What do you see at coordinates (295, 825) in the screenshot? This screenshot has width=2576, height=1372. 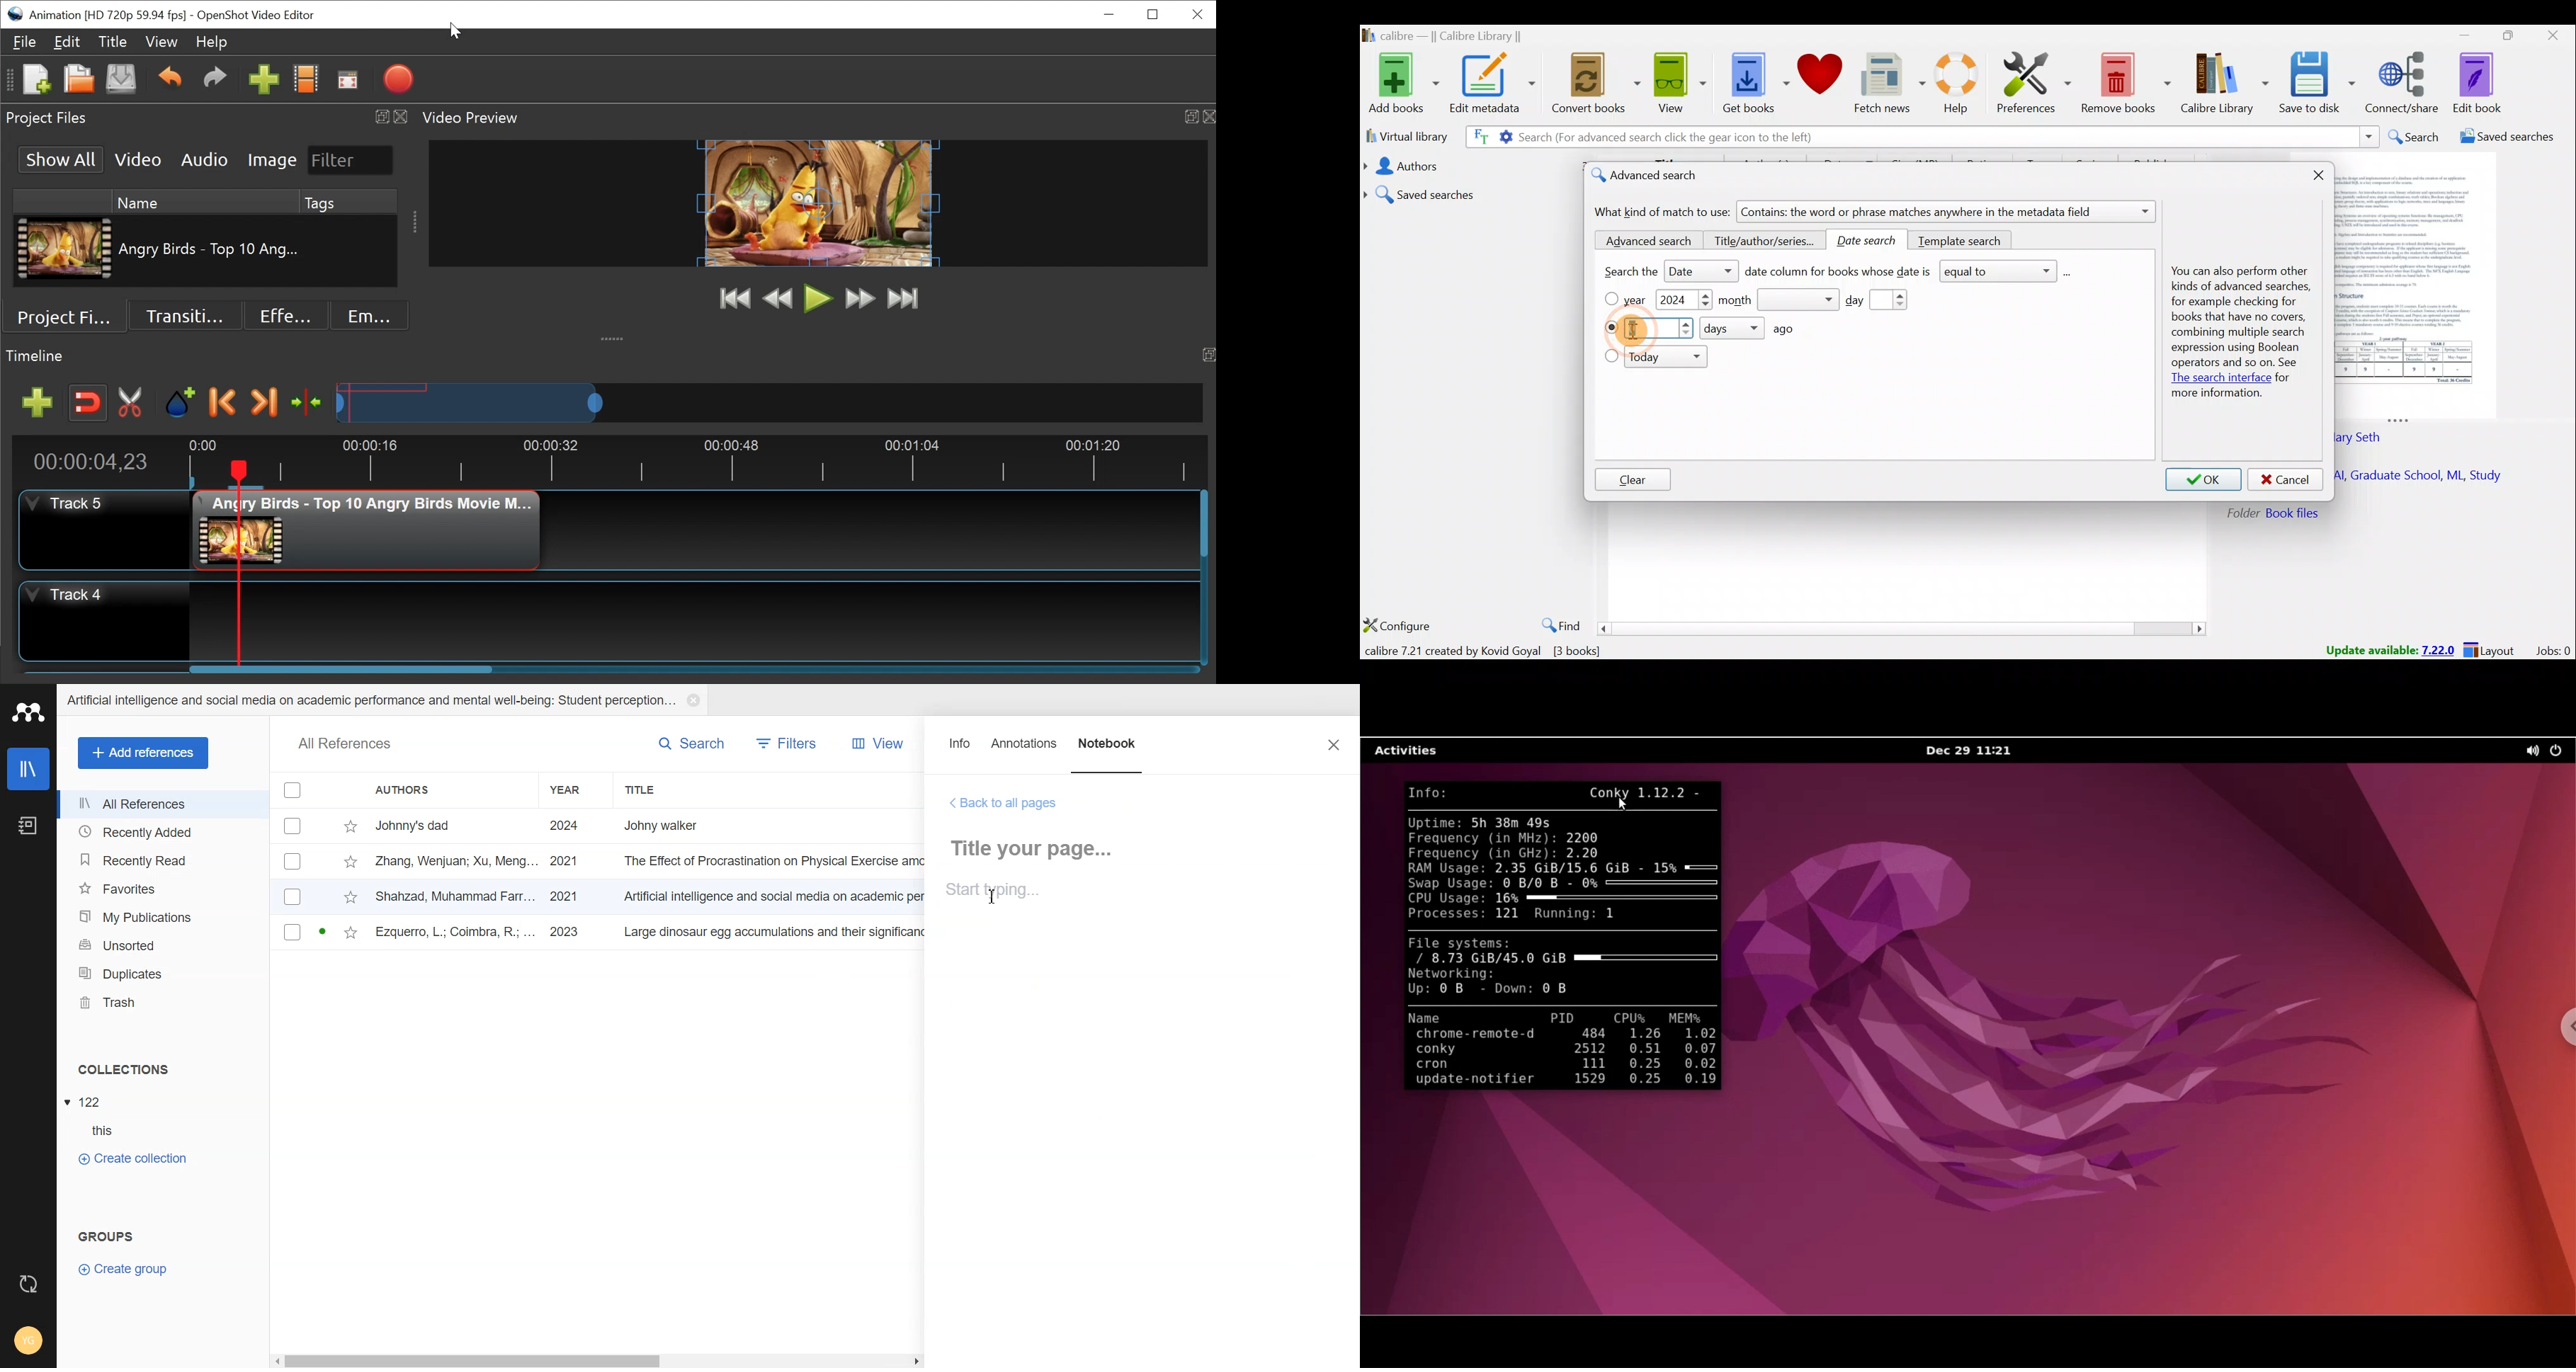 I see `Checkbox` at bounding box center [295, 825].